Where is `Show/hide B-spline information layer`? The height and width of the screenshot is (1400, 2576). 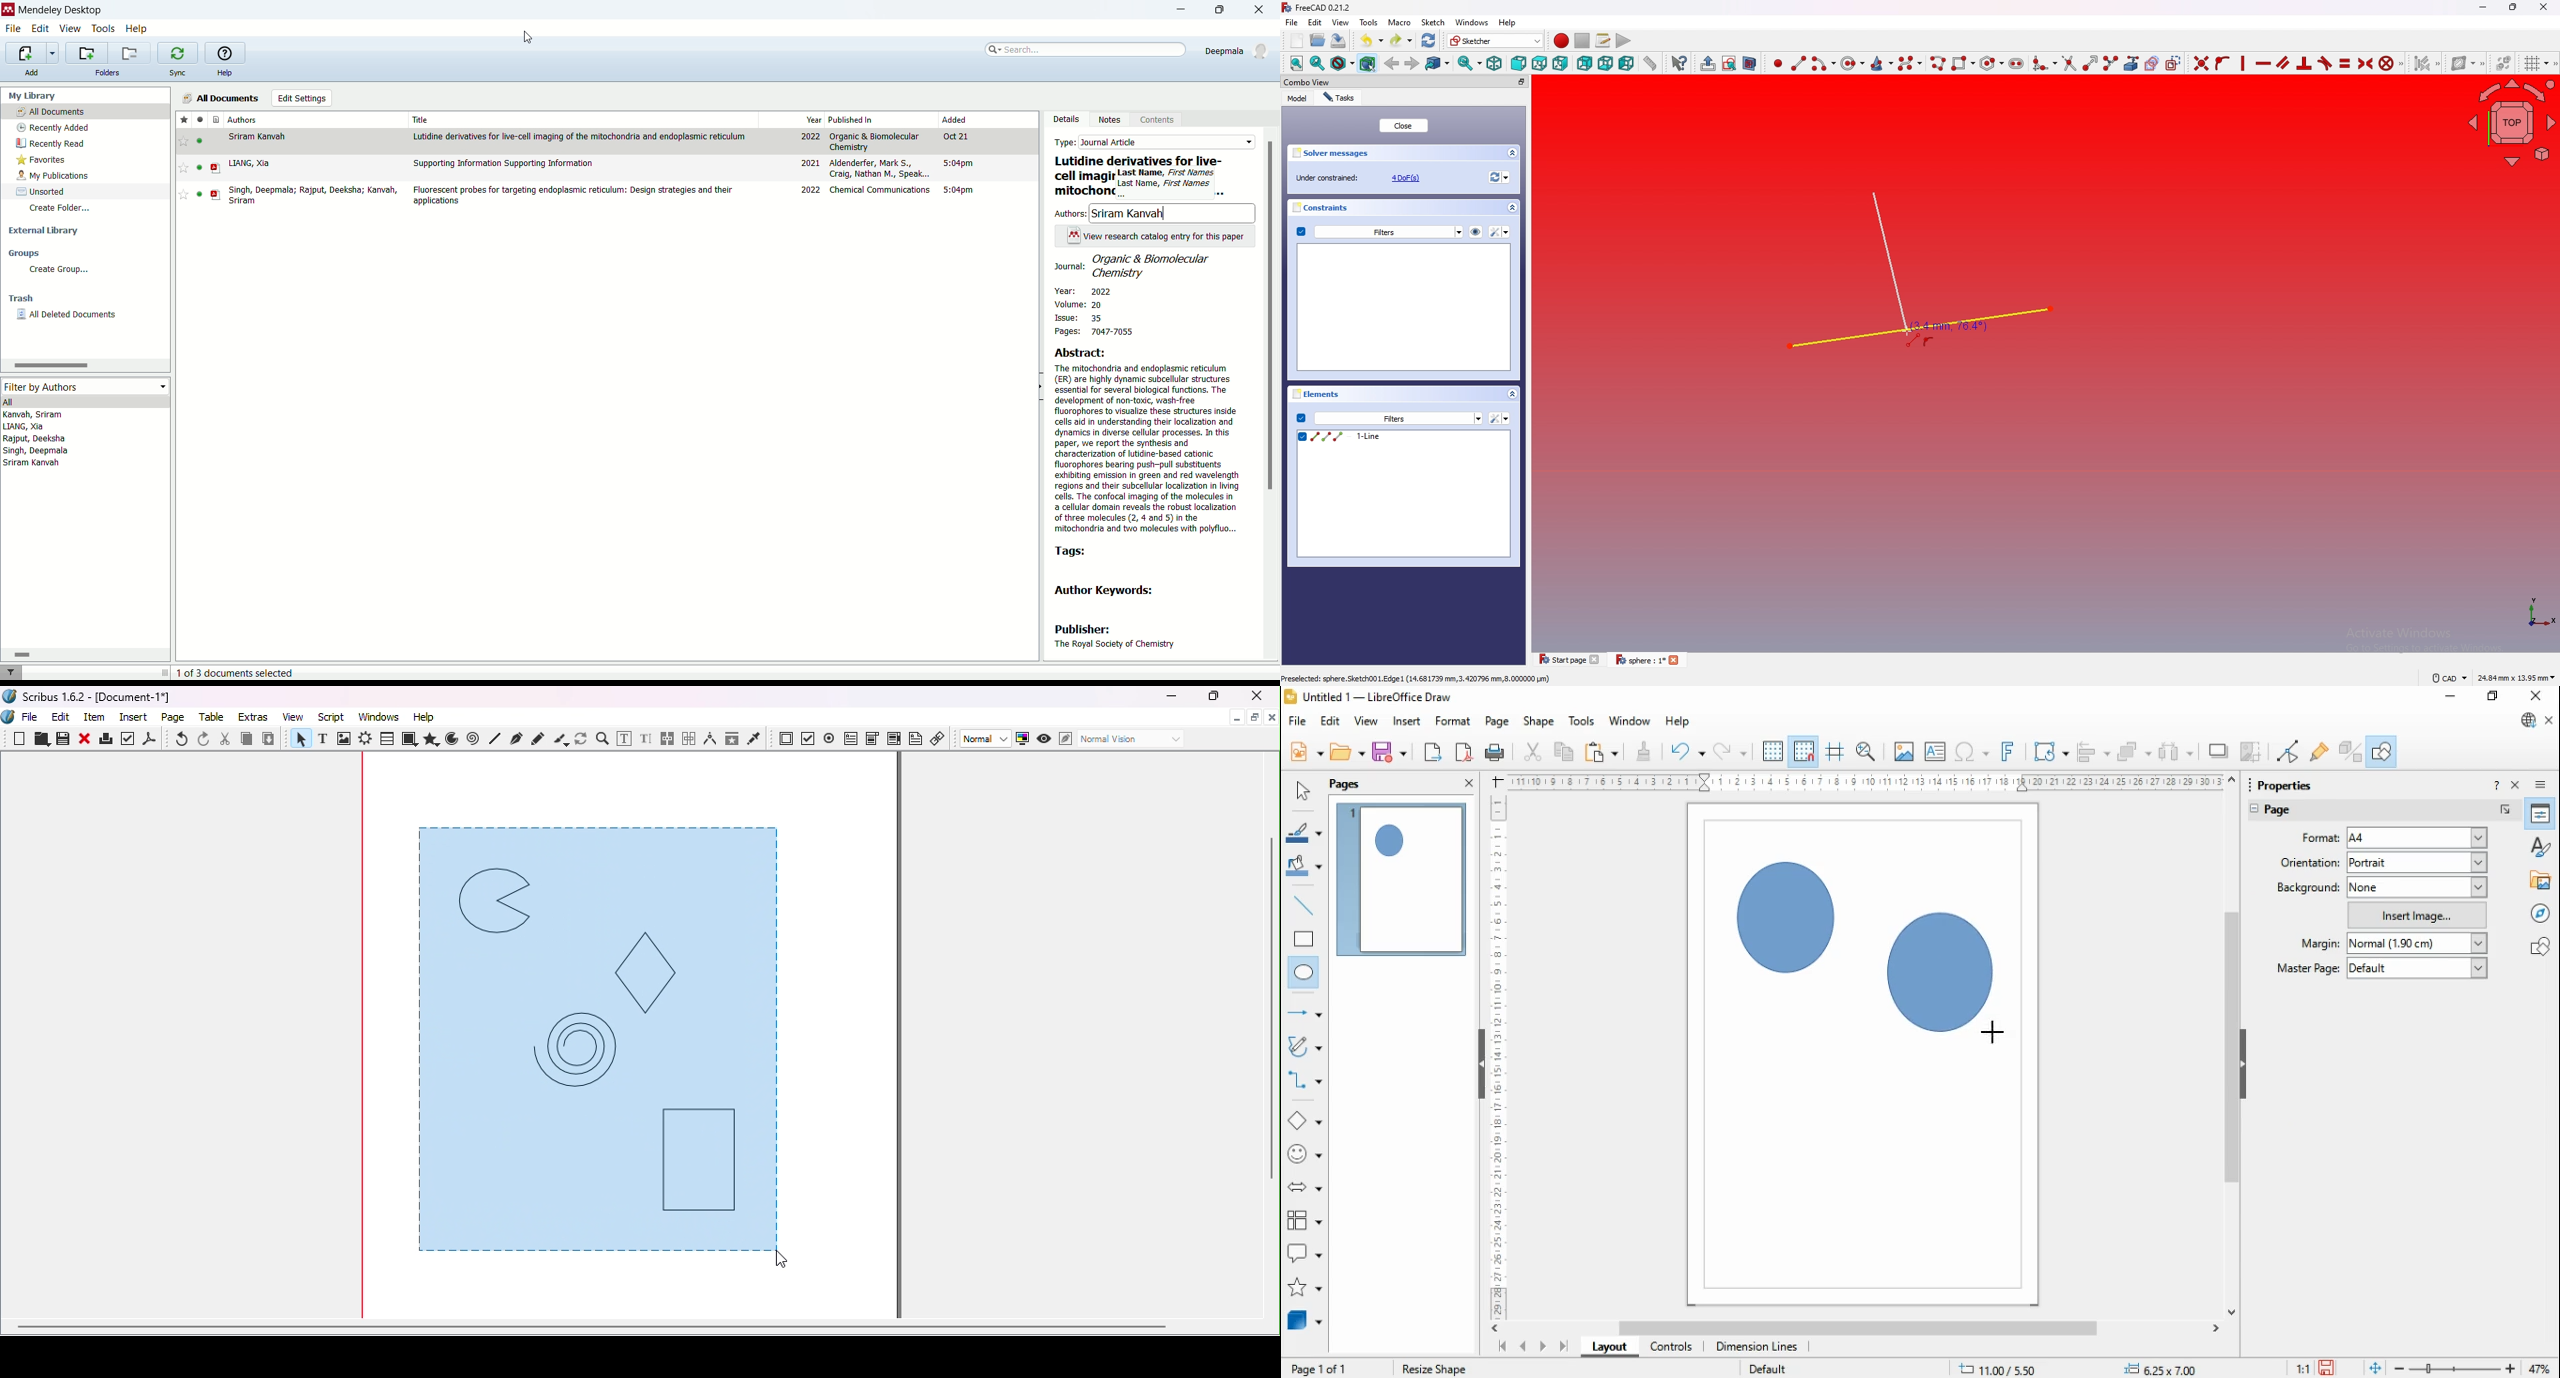 Show/hide B-spline information layer is located at coordinates (2465, 63).